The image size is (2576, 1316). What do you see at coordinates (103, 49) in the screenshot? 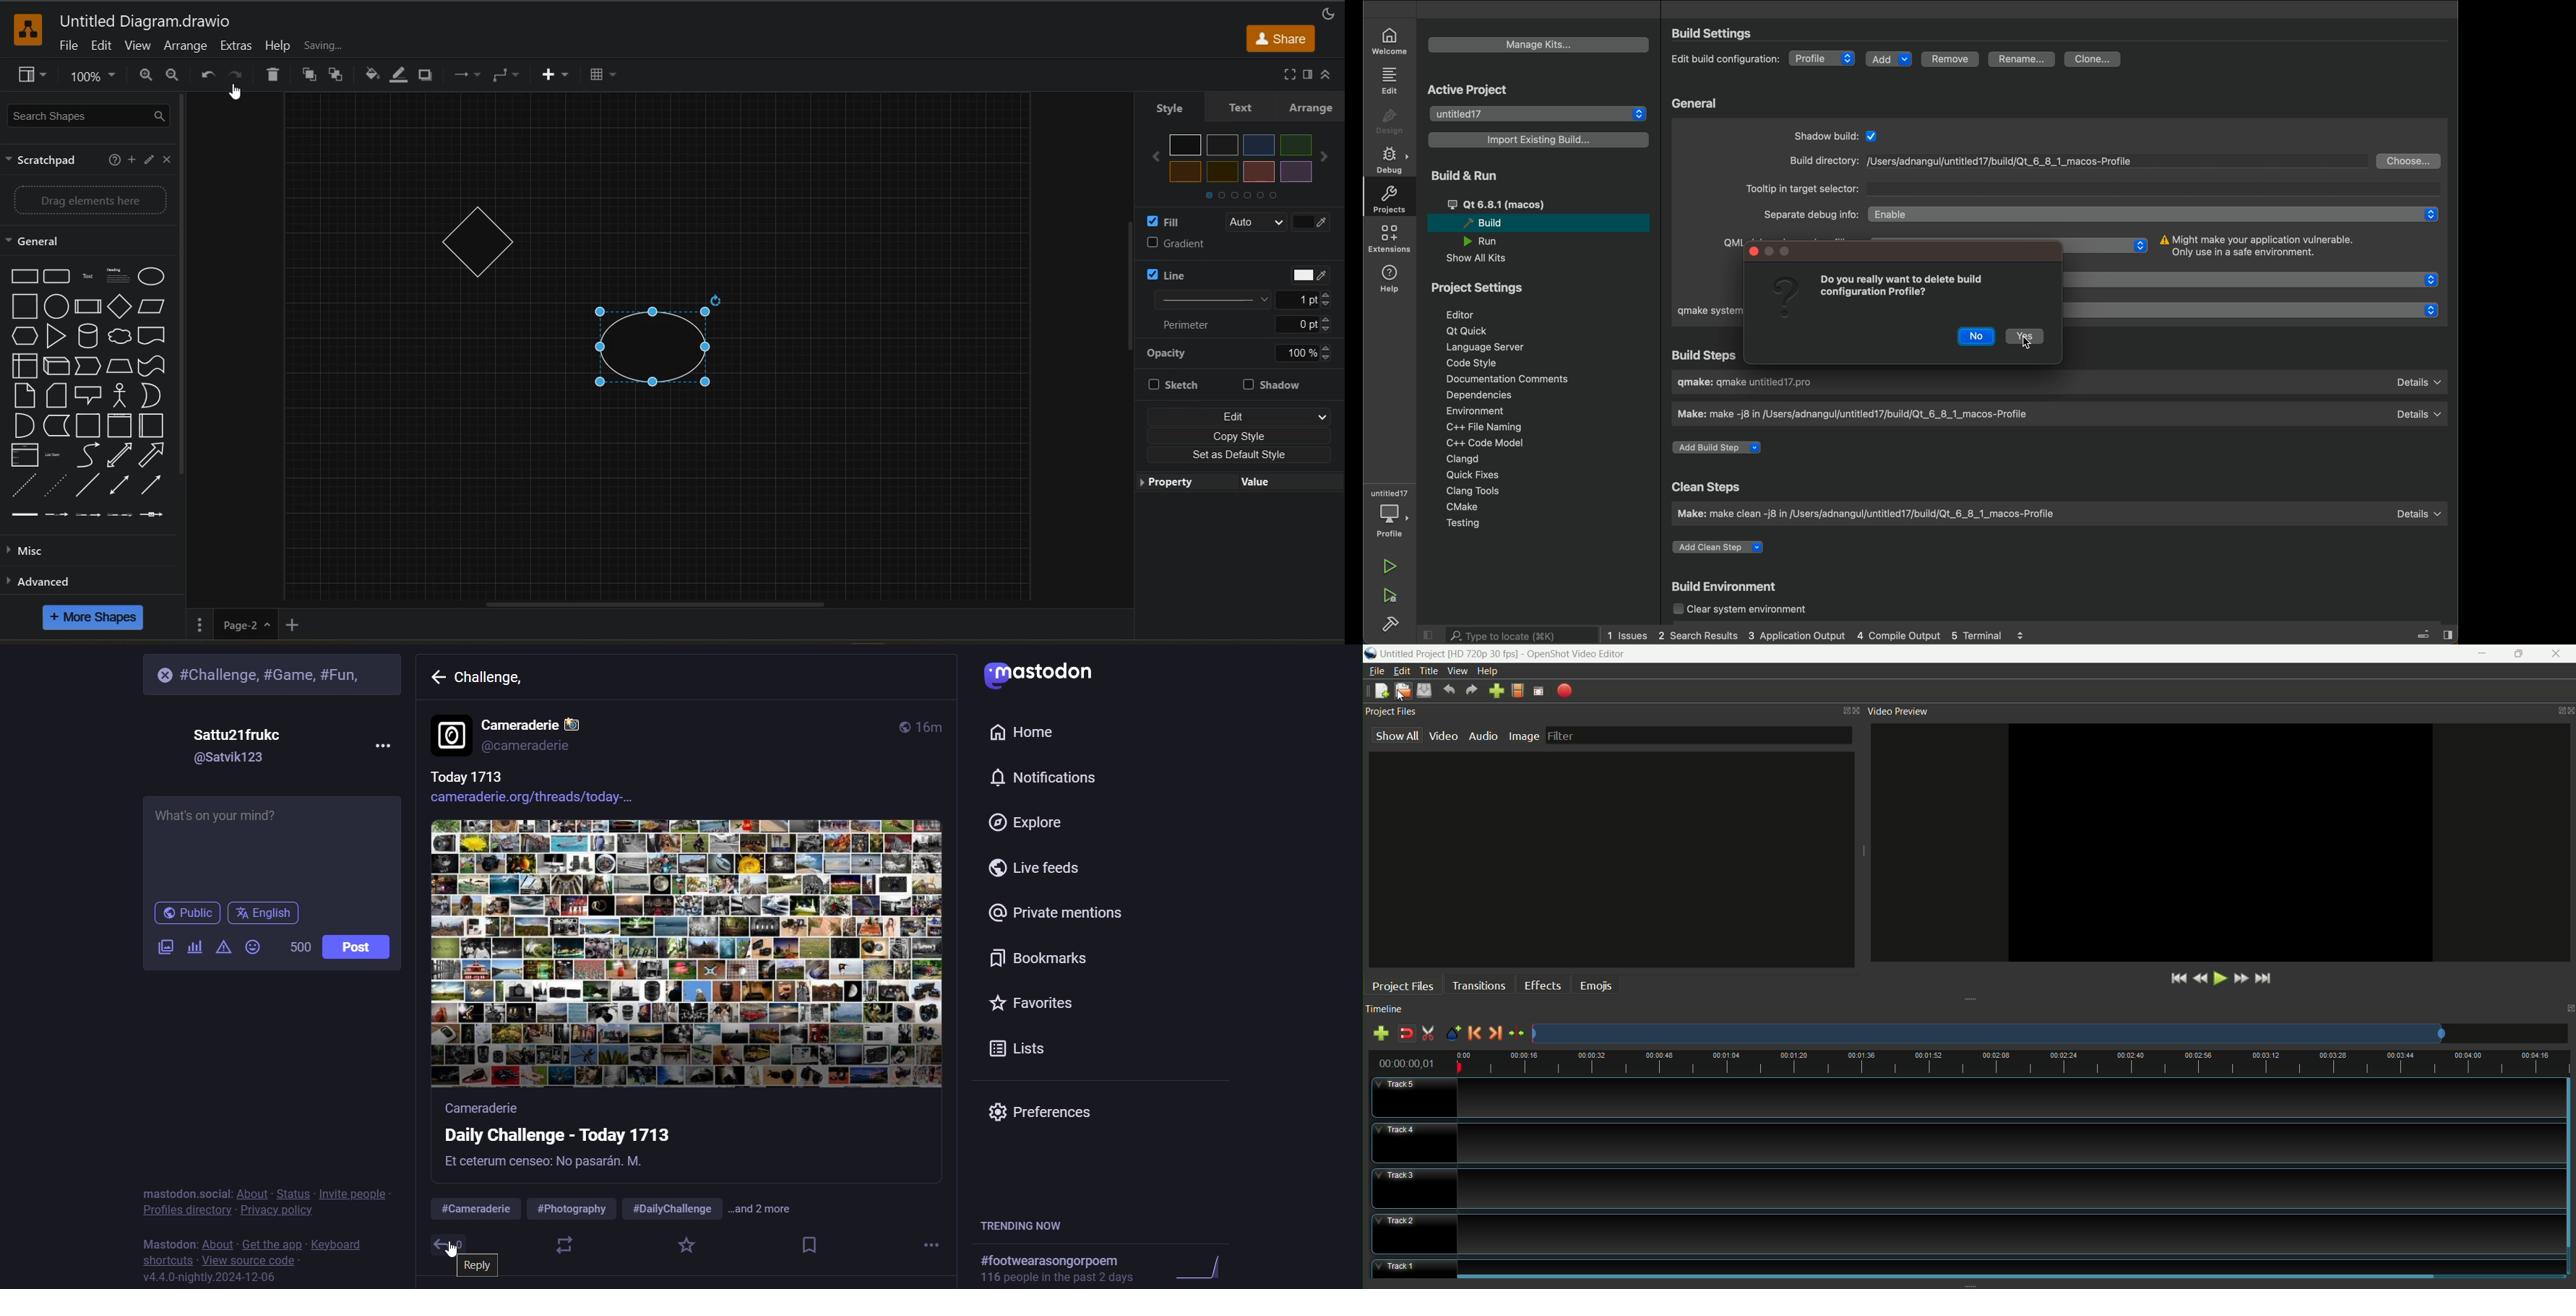
I see `edit` at bounding box center [103, 49].